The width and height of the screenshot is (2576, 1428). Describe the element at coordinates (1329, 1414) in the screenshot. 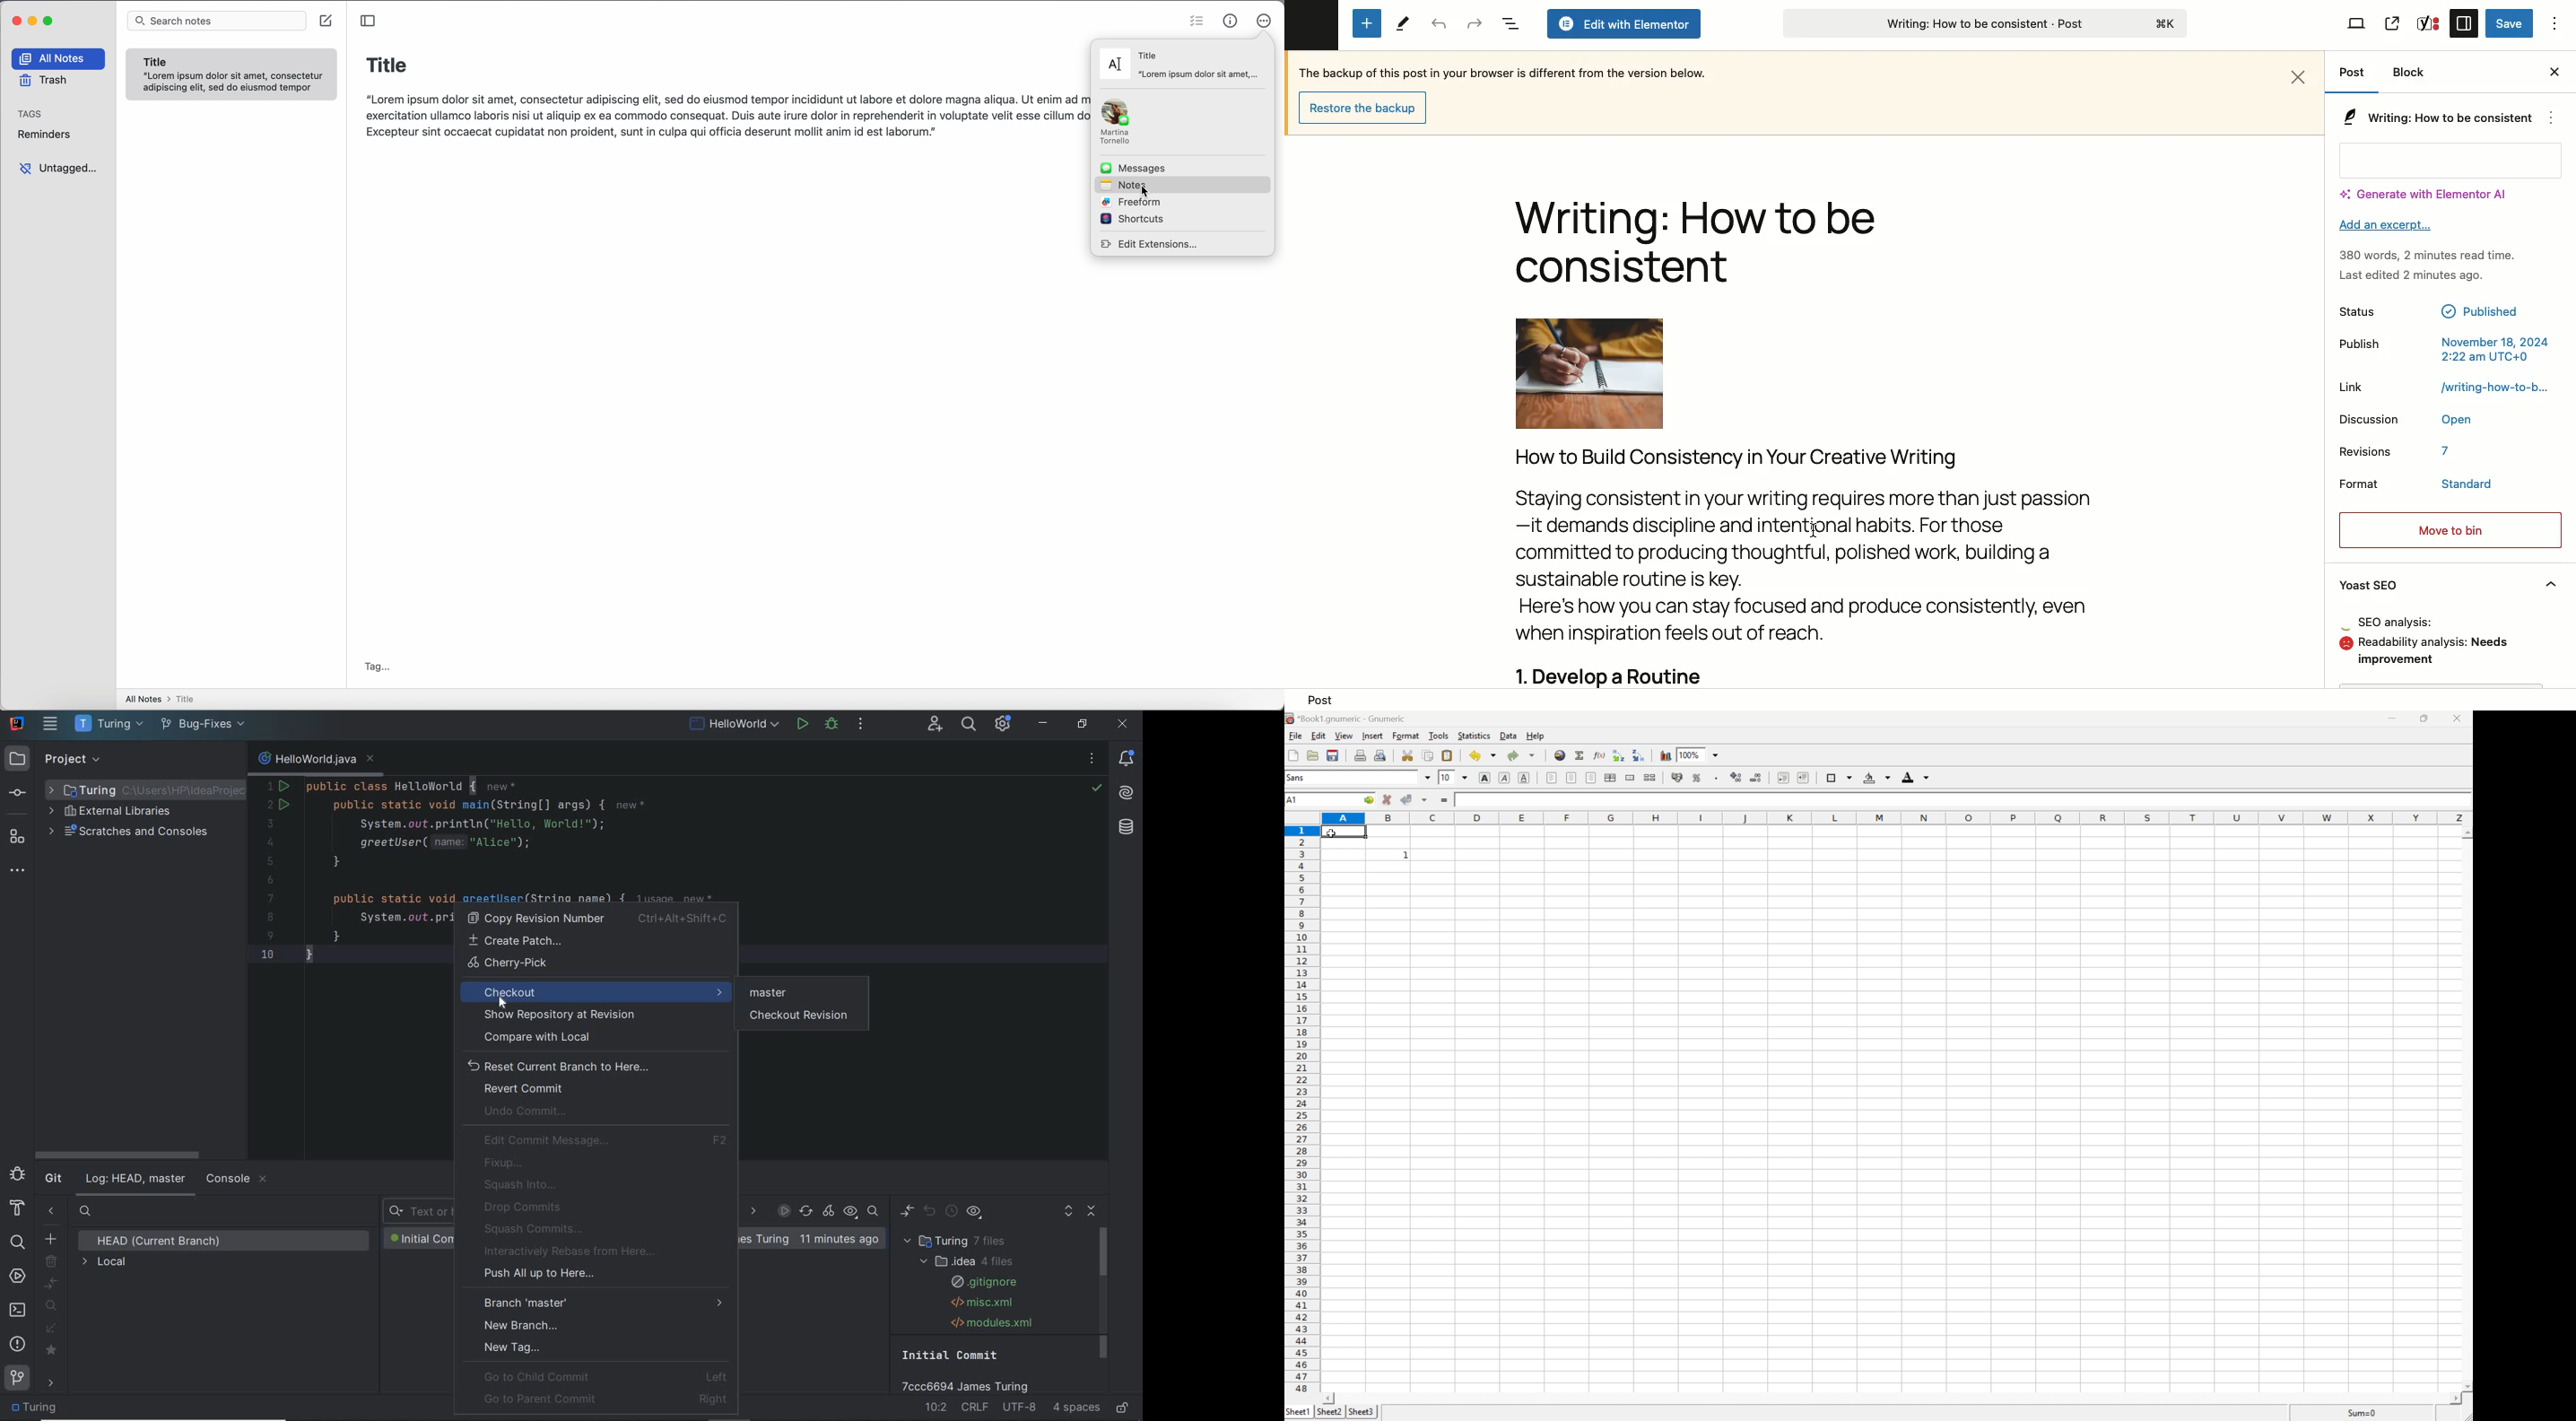

I see `sheet2` at that location.